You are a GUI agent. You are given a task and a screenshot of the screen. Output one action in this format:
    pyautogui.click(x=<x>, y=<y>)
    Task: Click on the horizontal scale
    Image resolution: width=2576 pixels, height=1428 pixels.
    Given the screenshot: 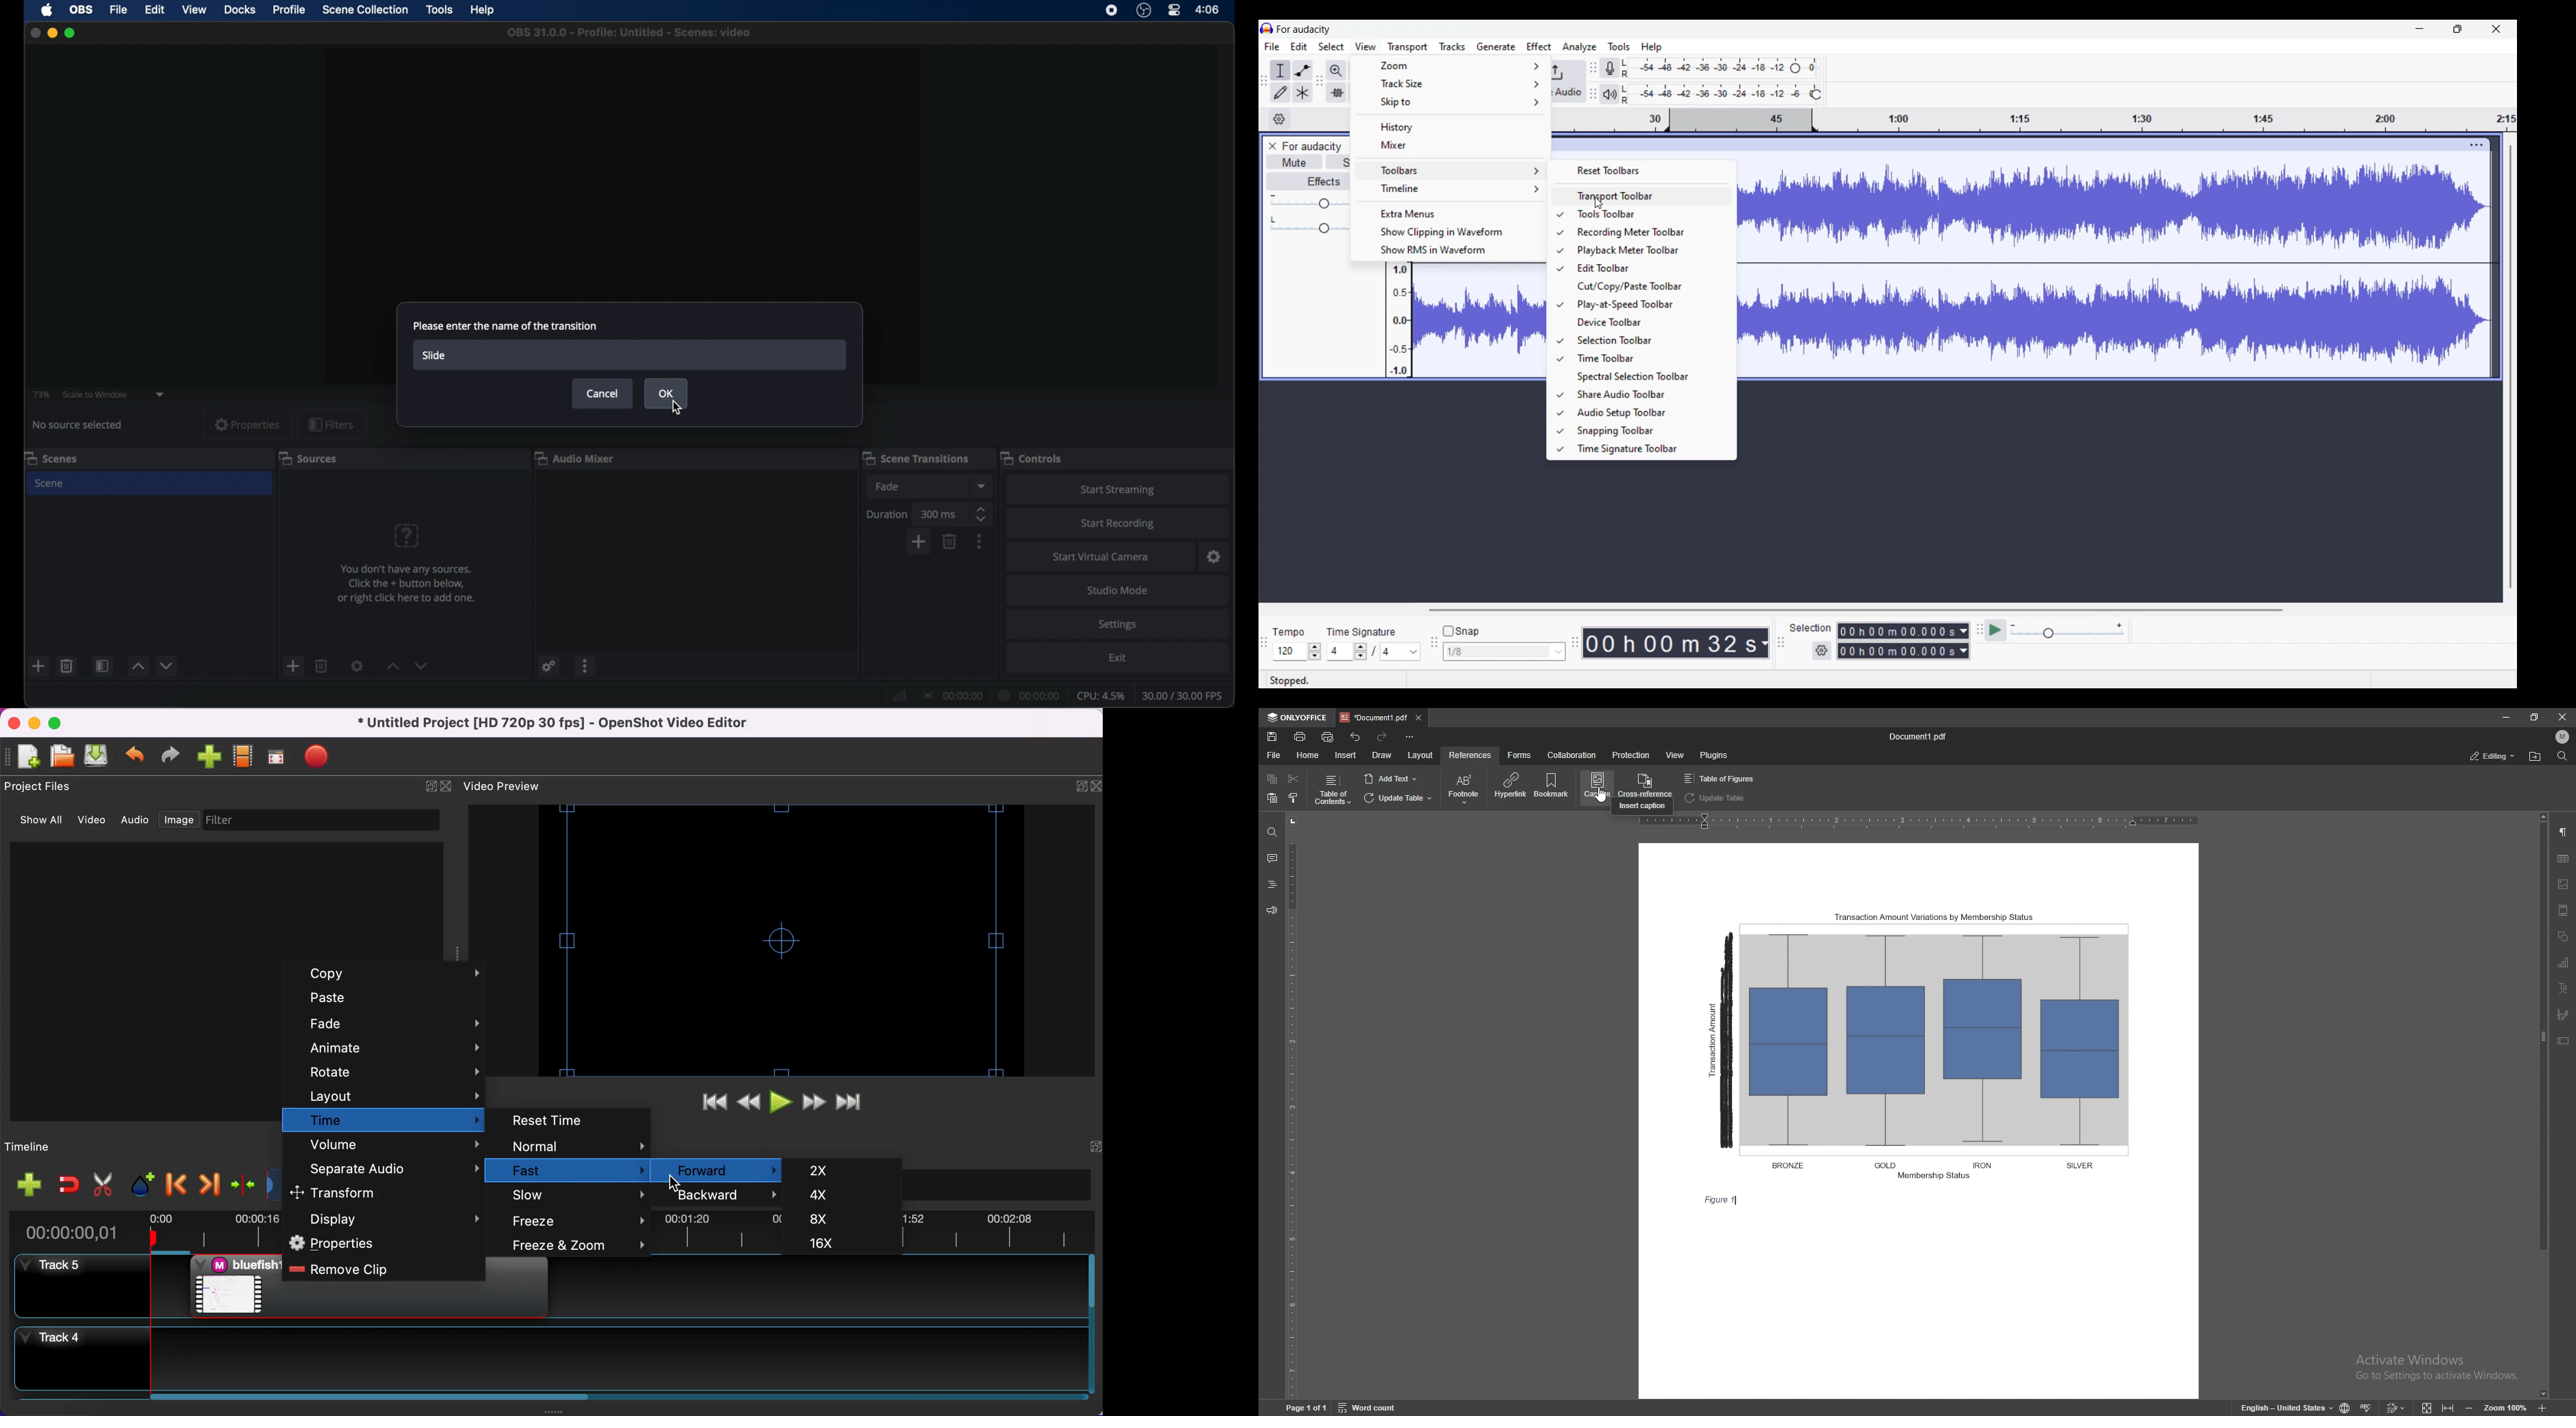 What is the action you would take?
    pyautogui.click(x=1920, y=823)
    